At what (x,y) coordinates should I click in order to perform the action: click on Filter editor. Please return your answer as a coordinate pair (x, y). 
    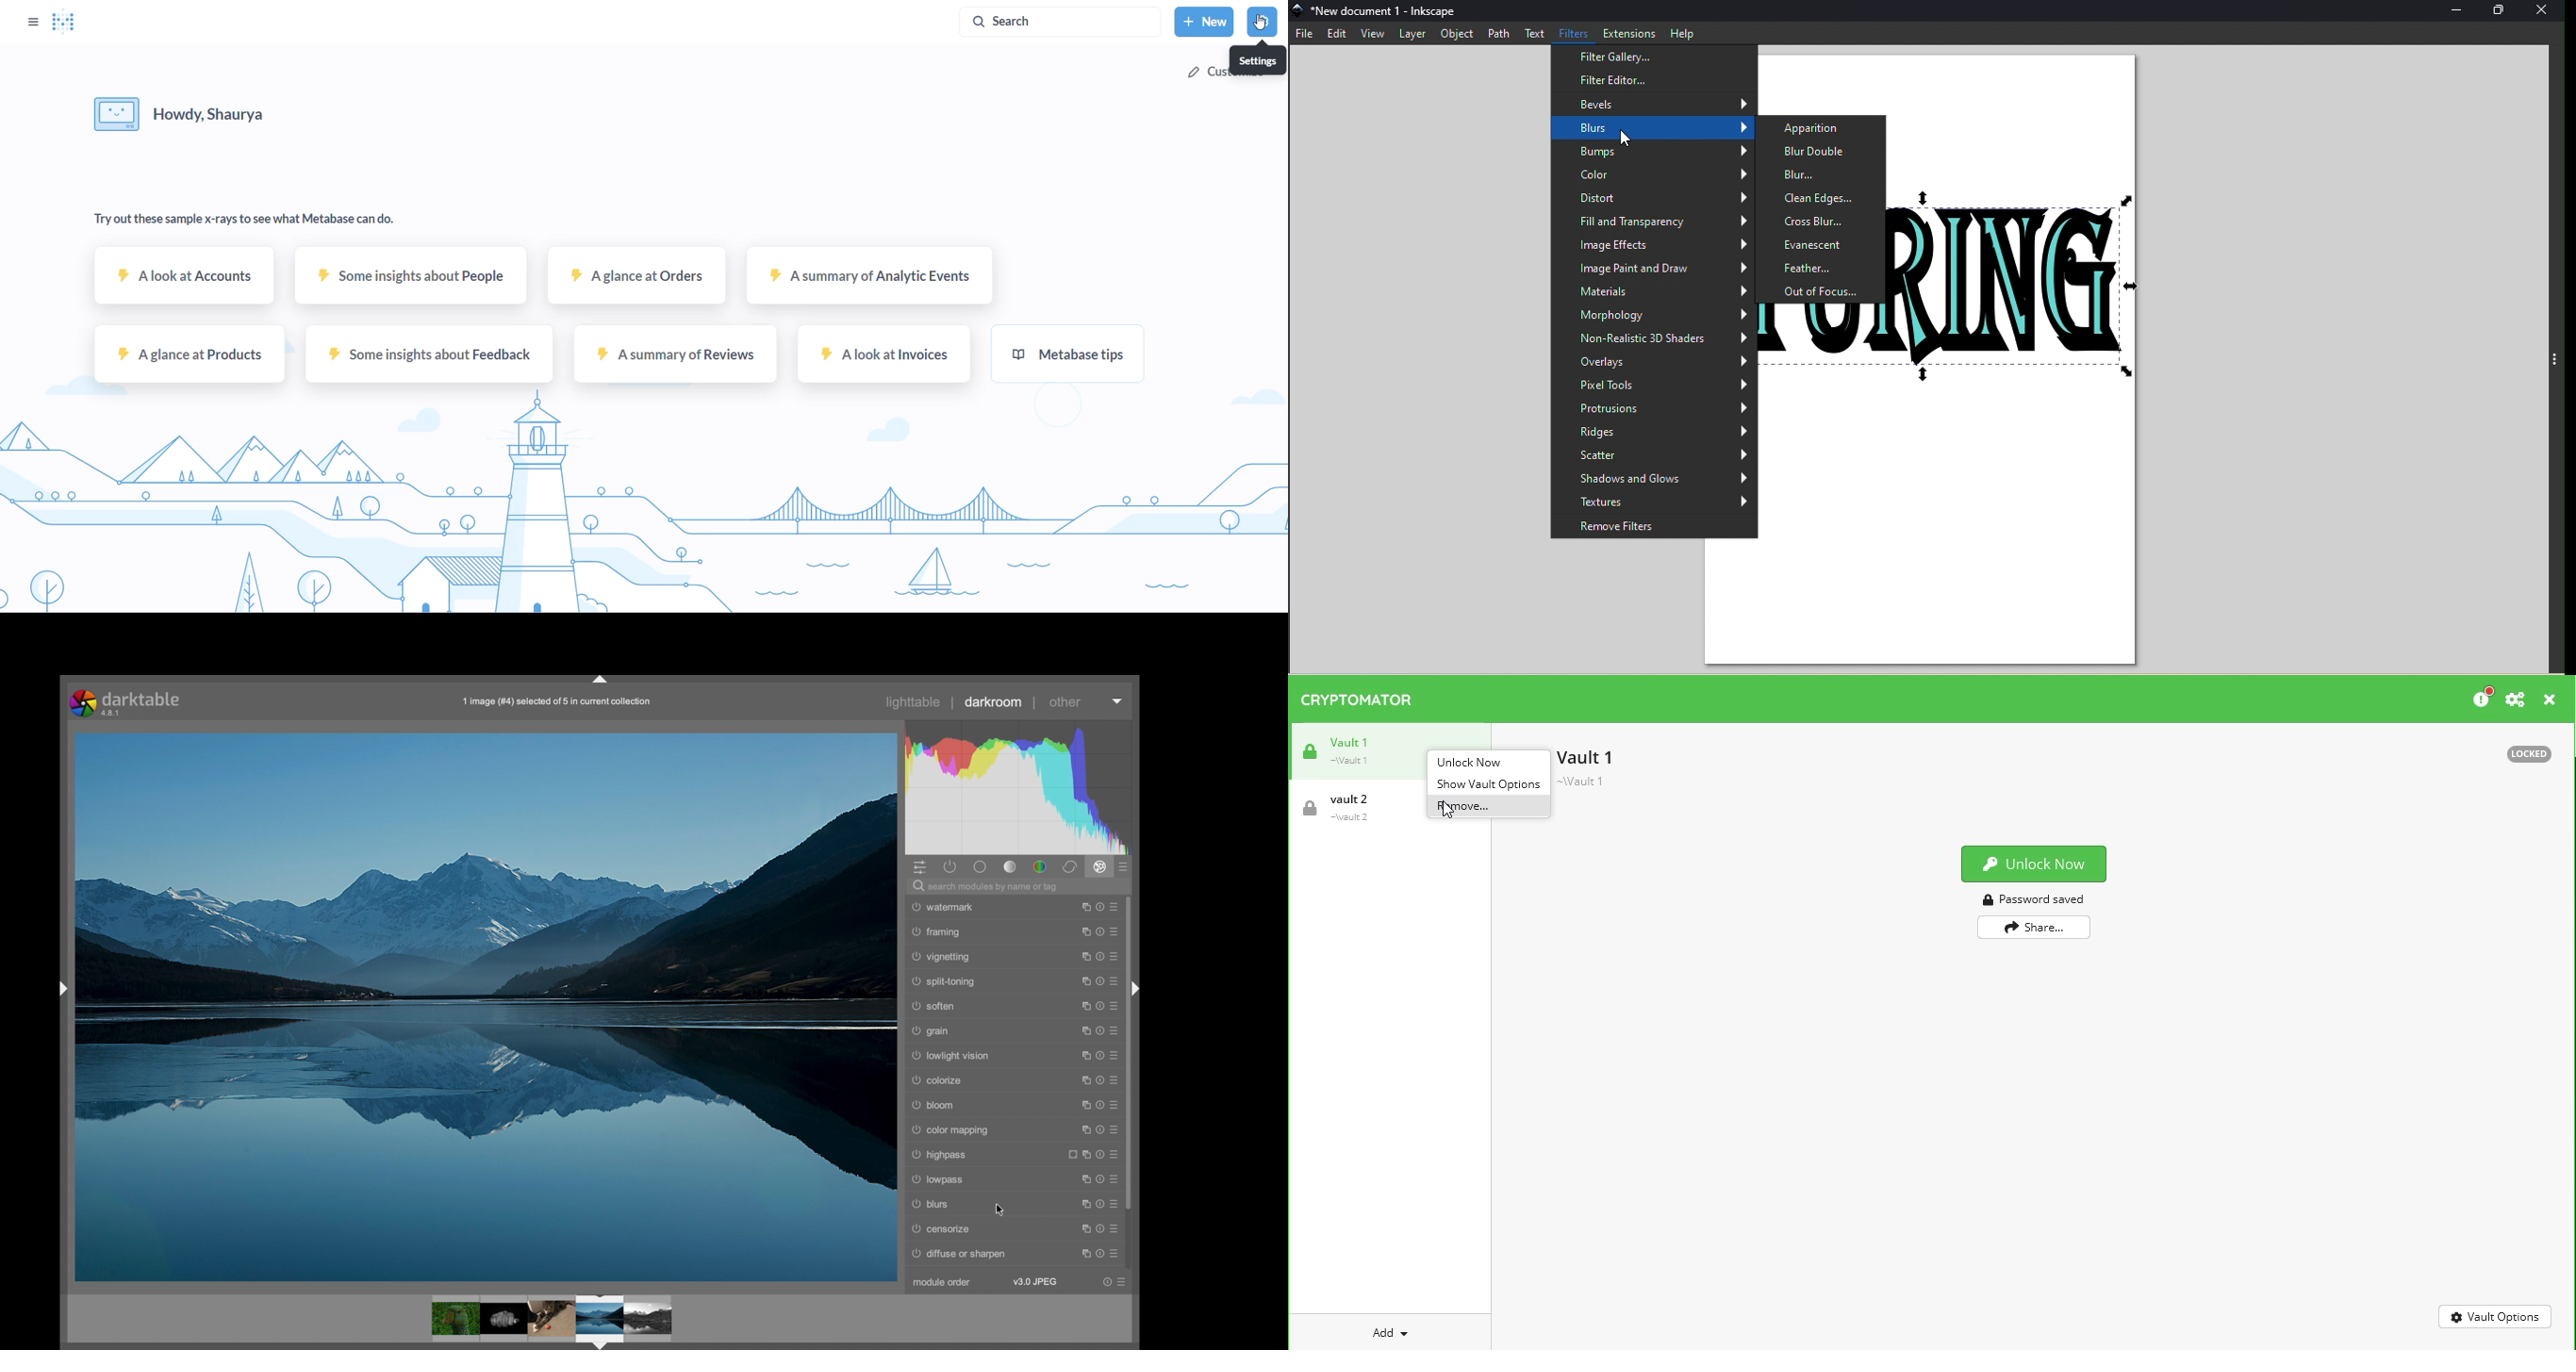
    Looking at the image, I should click on (1650, 80).